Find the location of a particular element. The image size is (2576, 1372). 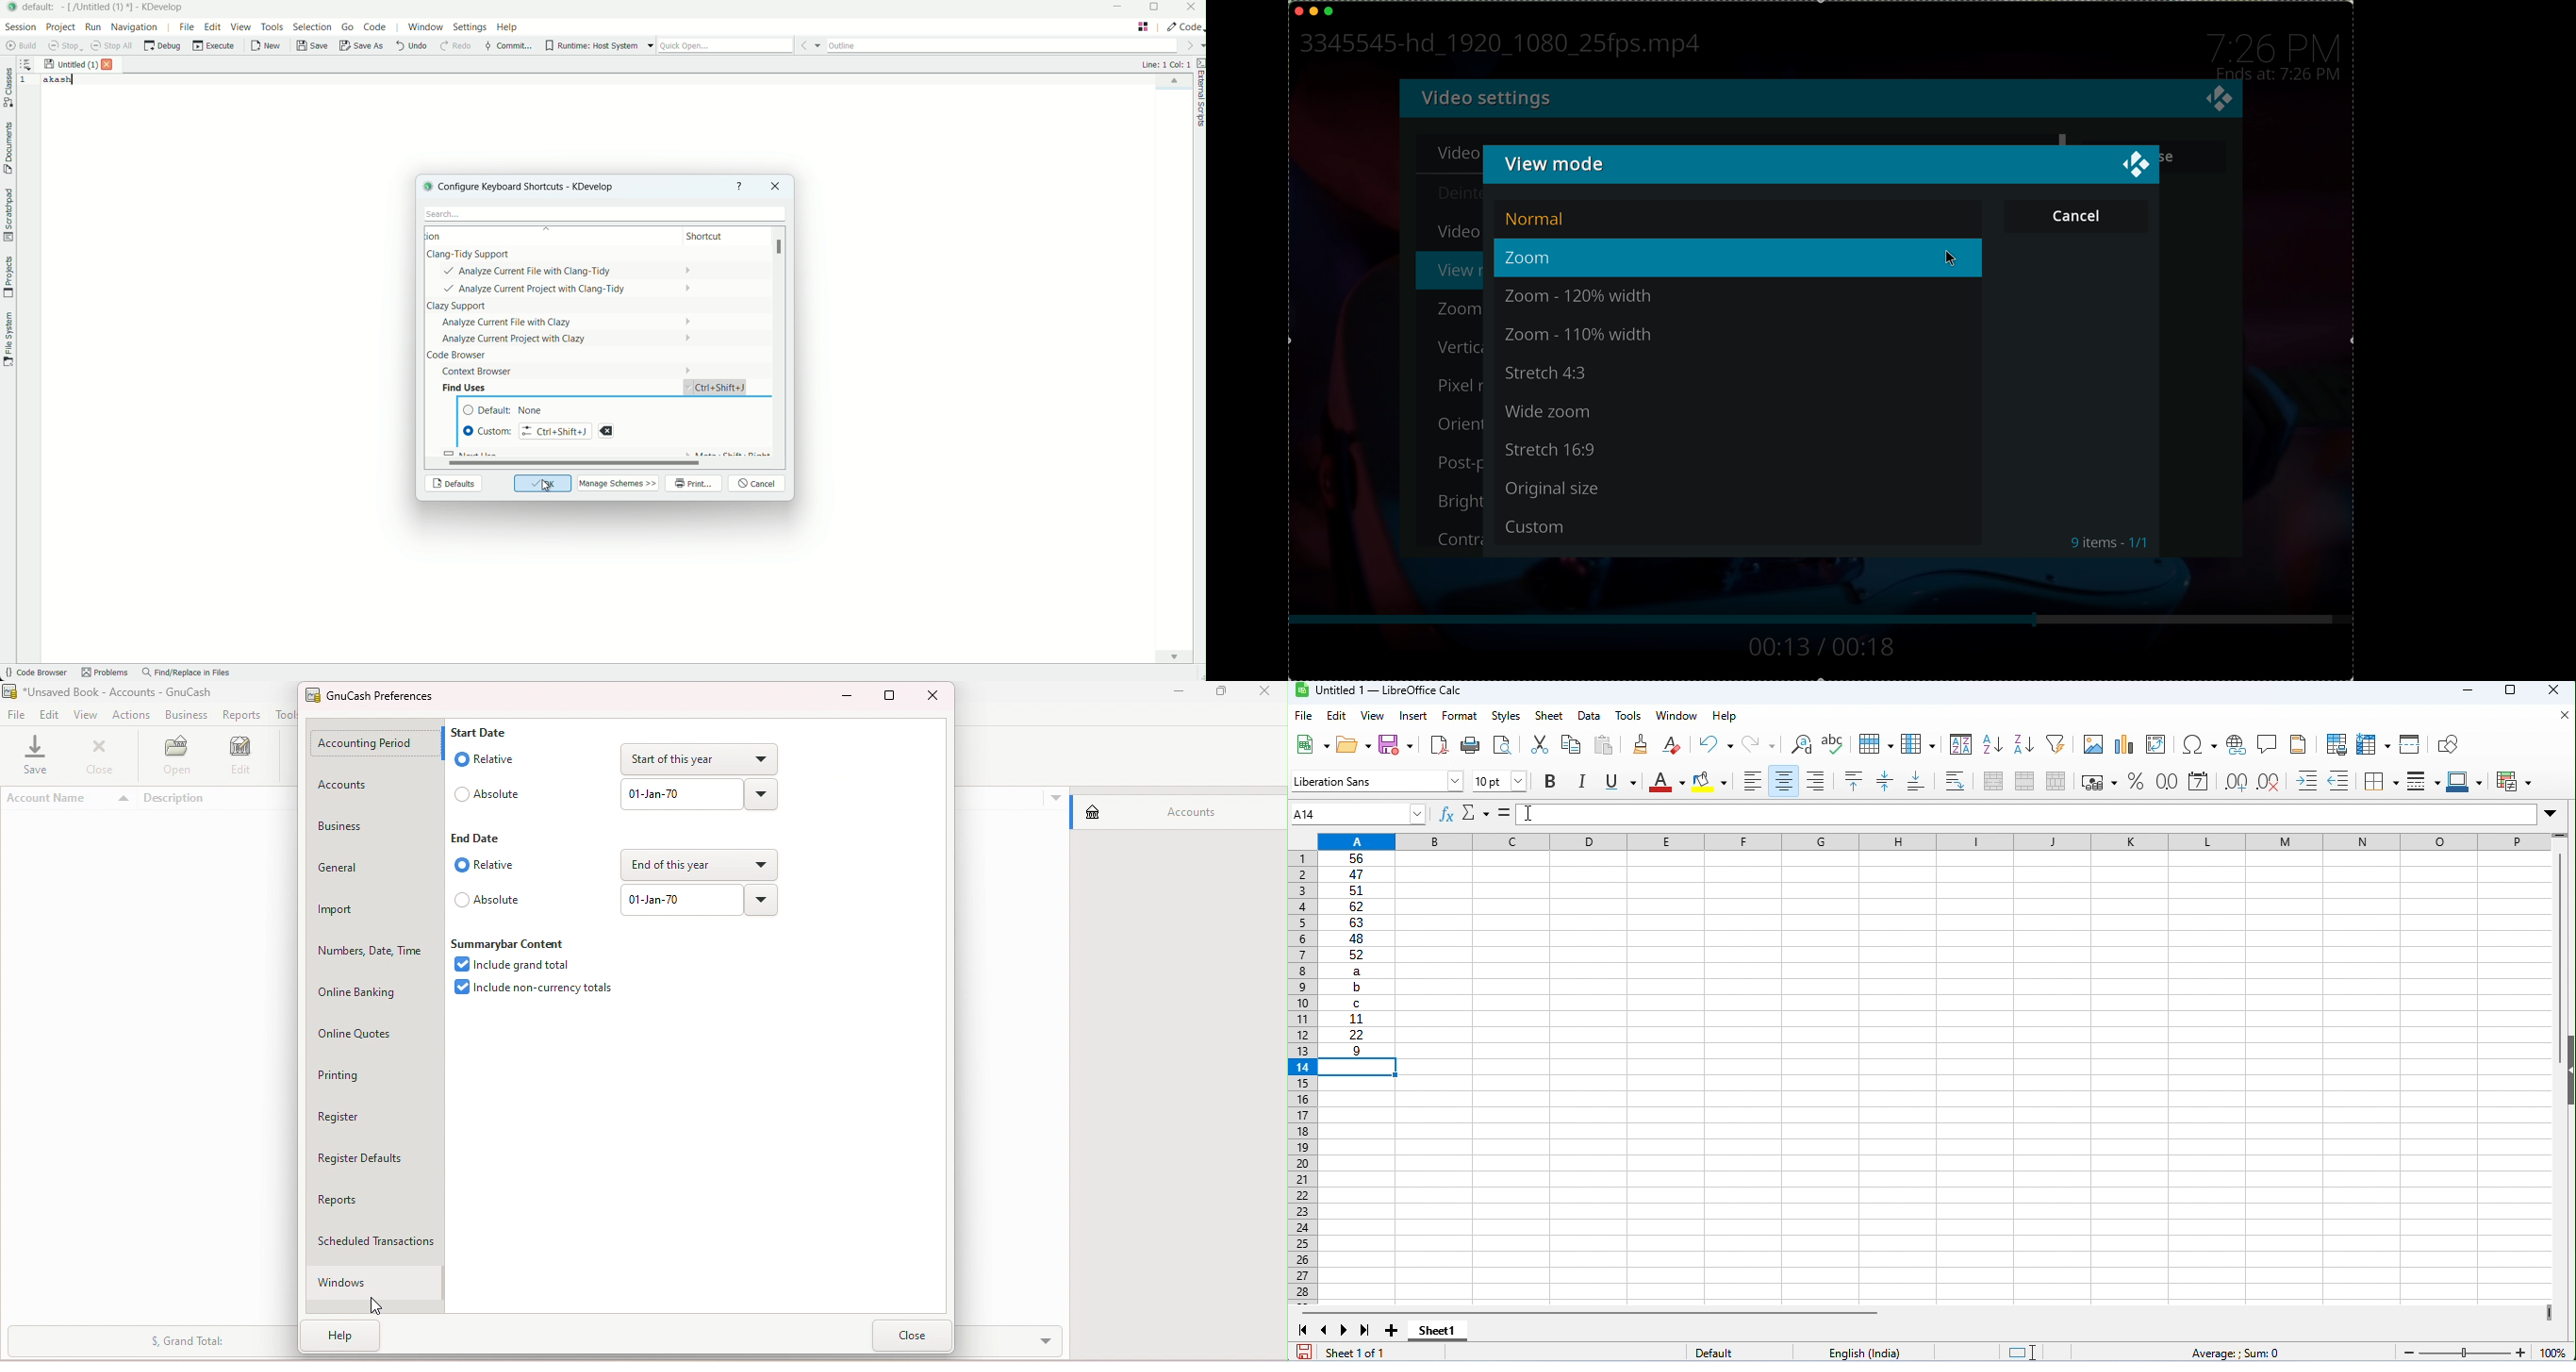

bar is located at coordinates (1817, 619).